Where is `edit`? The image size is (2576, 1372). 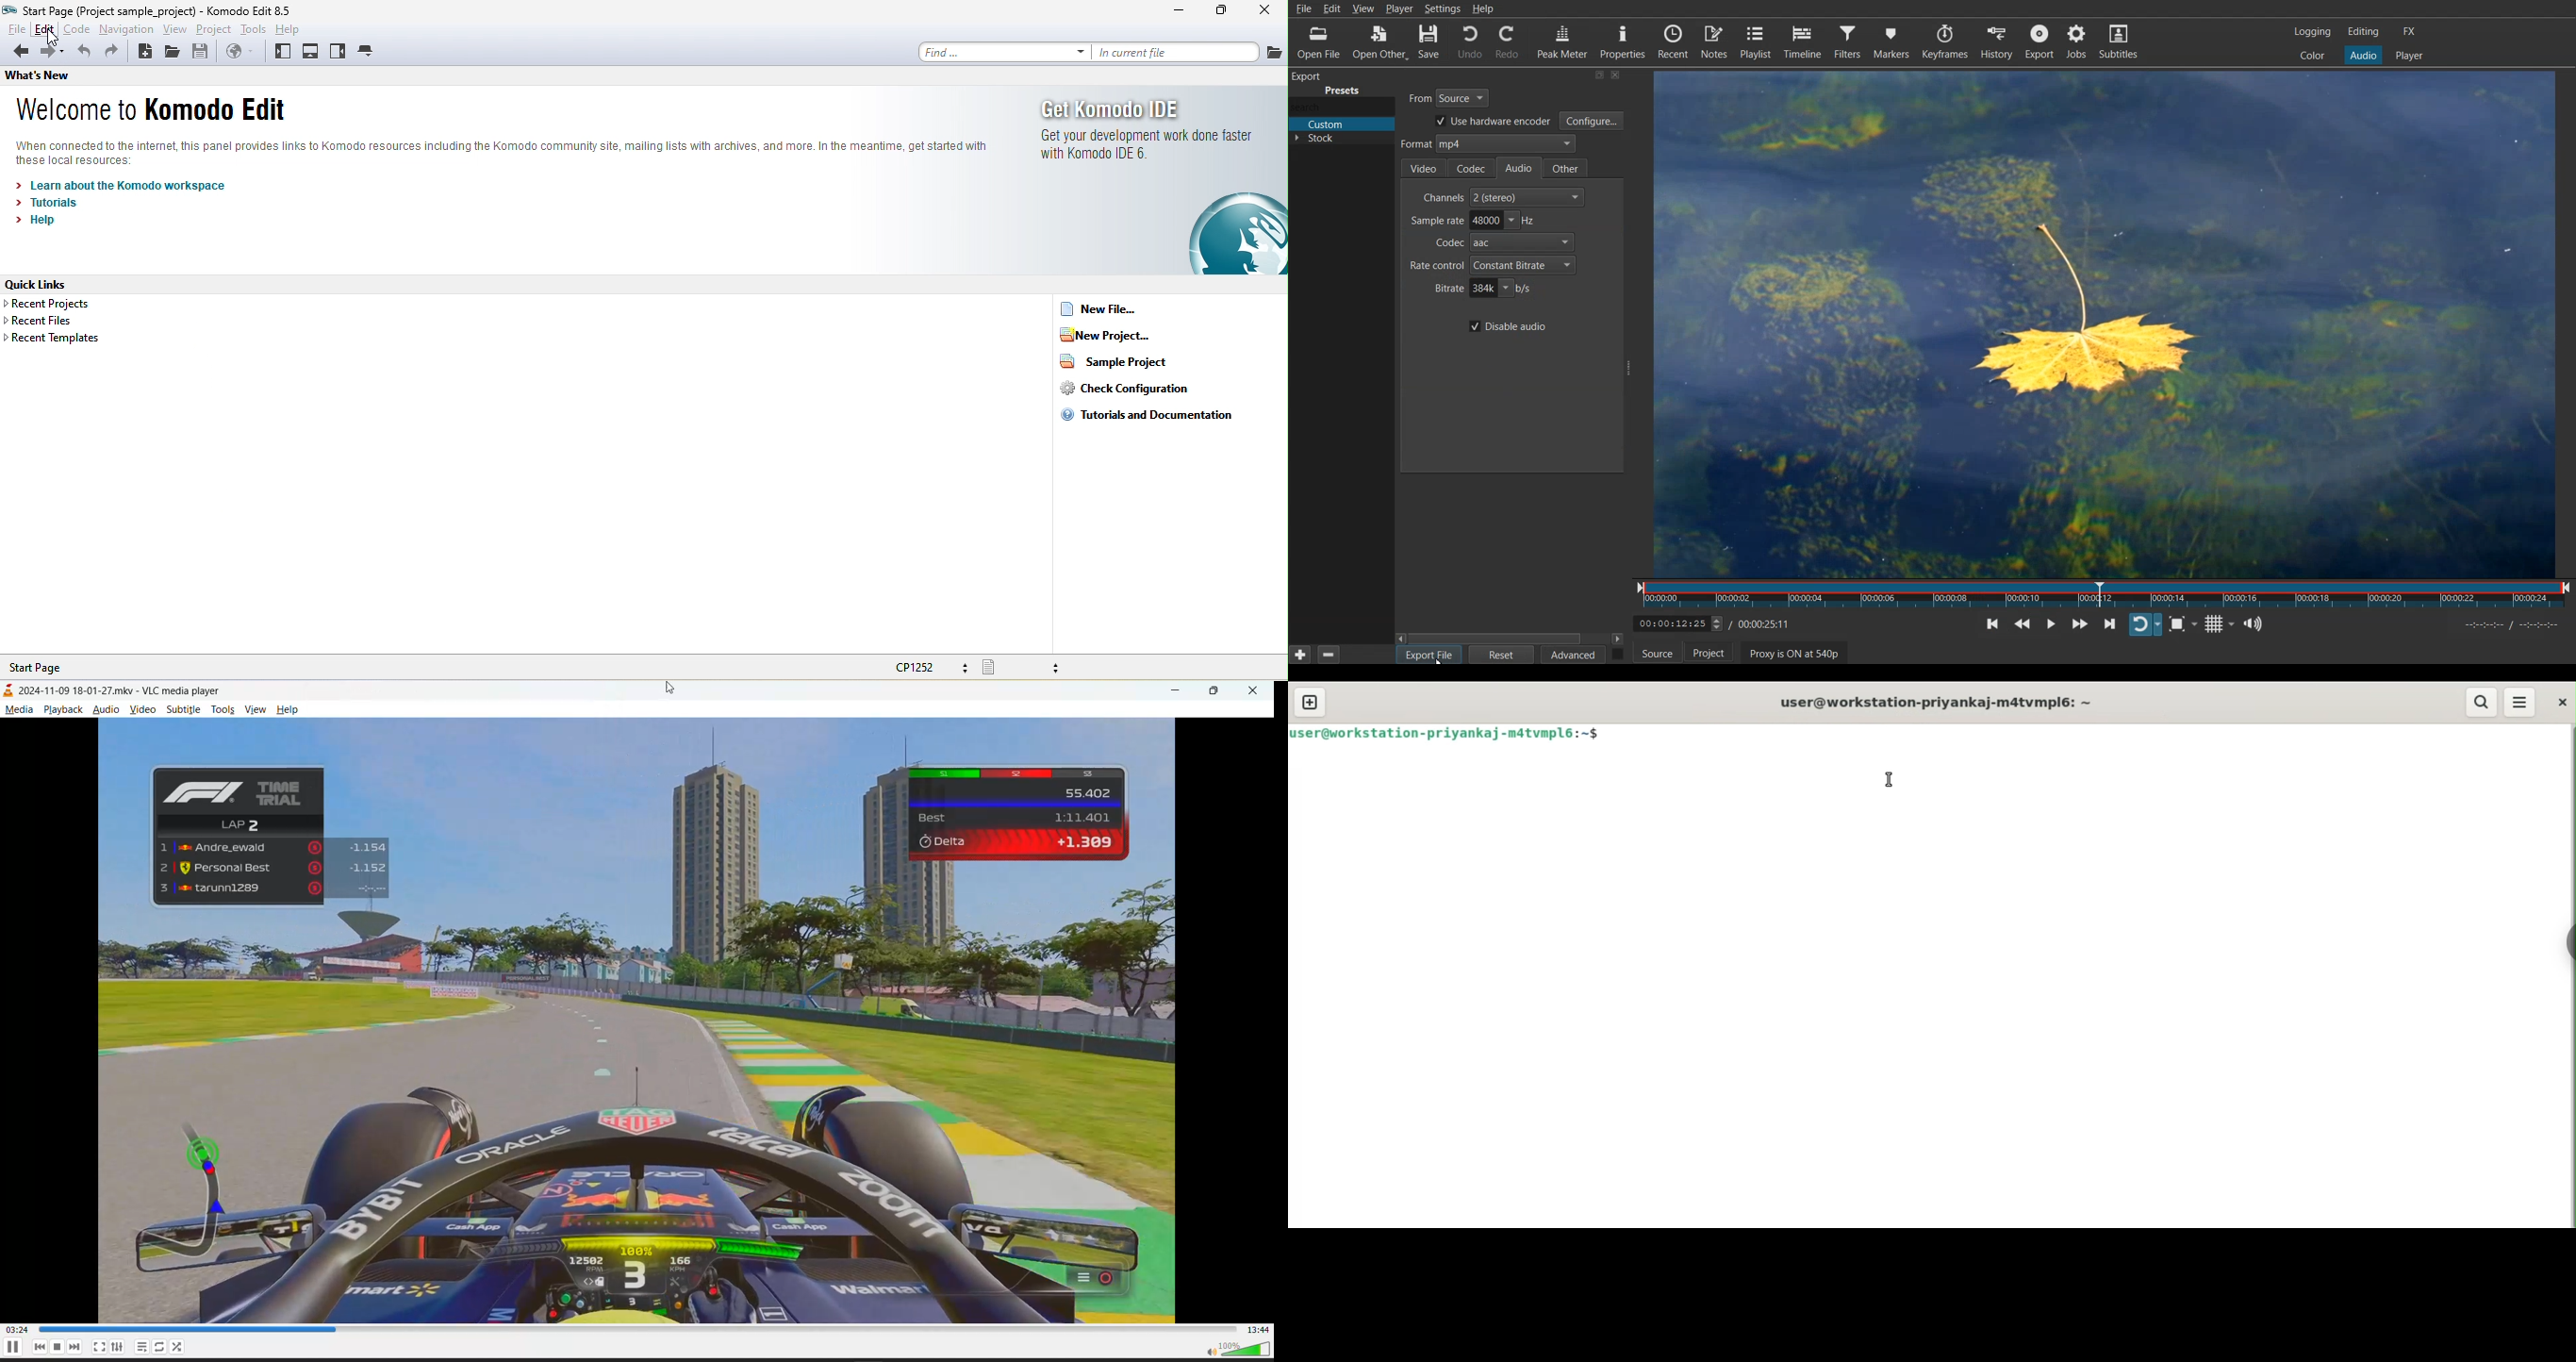
edit is located at coordinates (44, 29).